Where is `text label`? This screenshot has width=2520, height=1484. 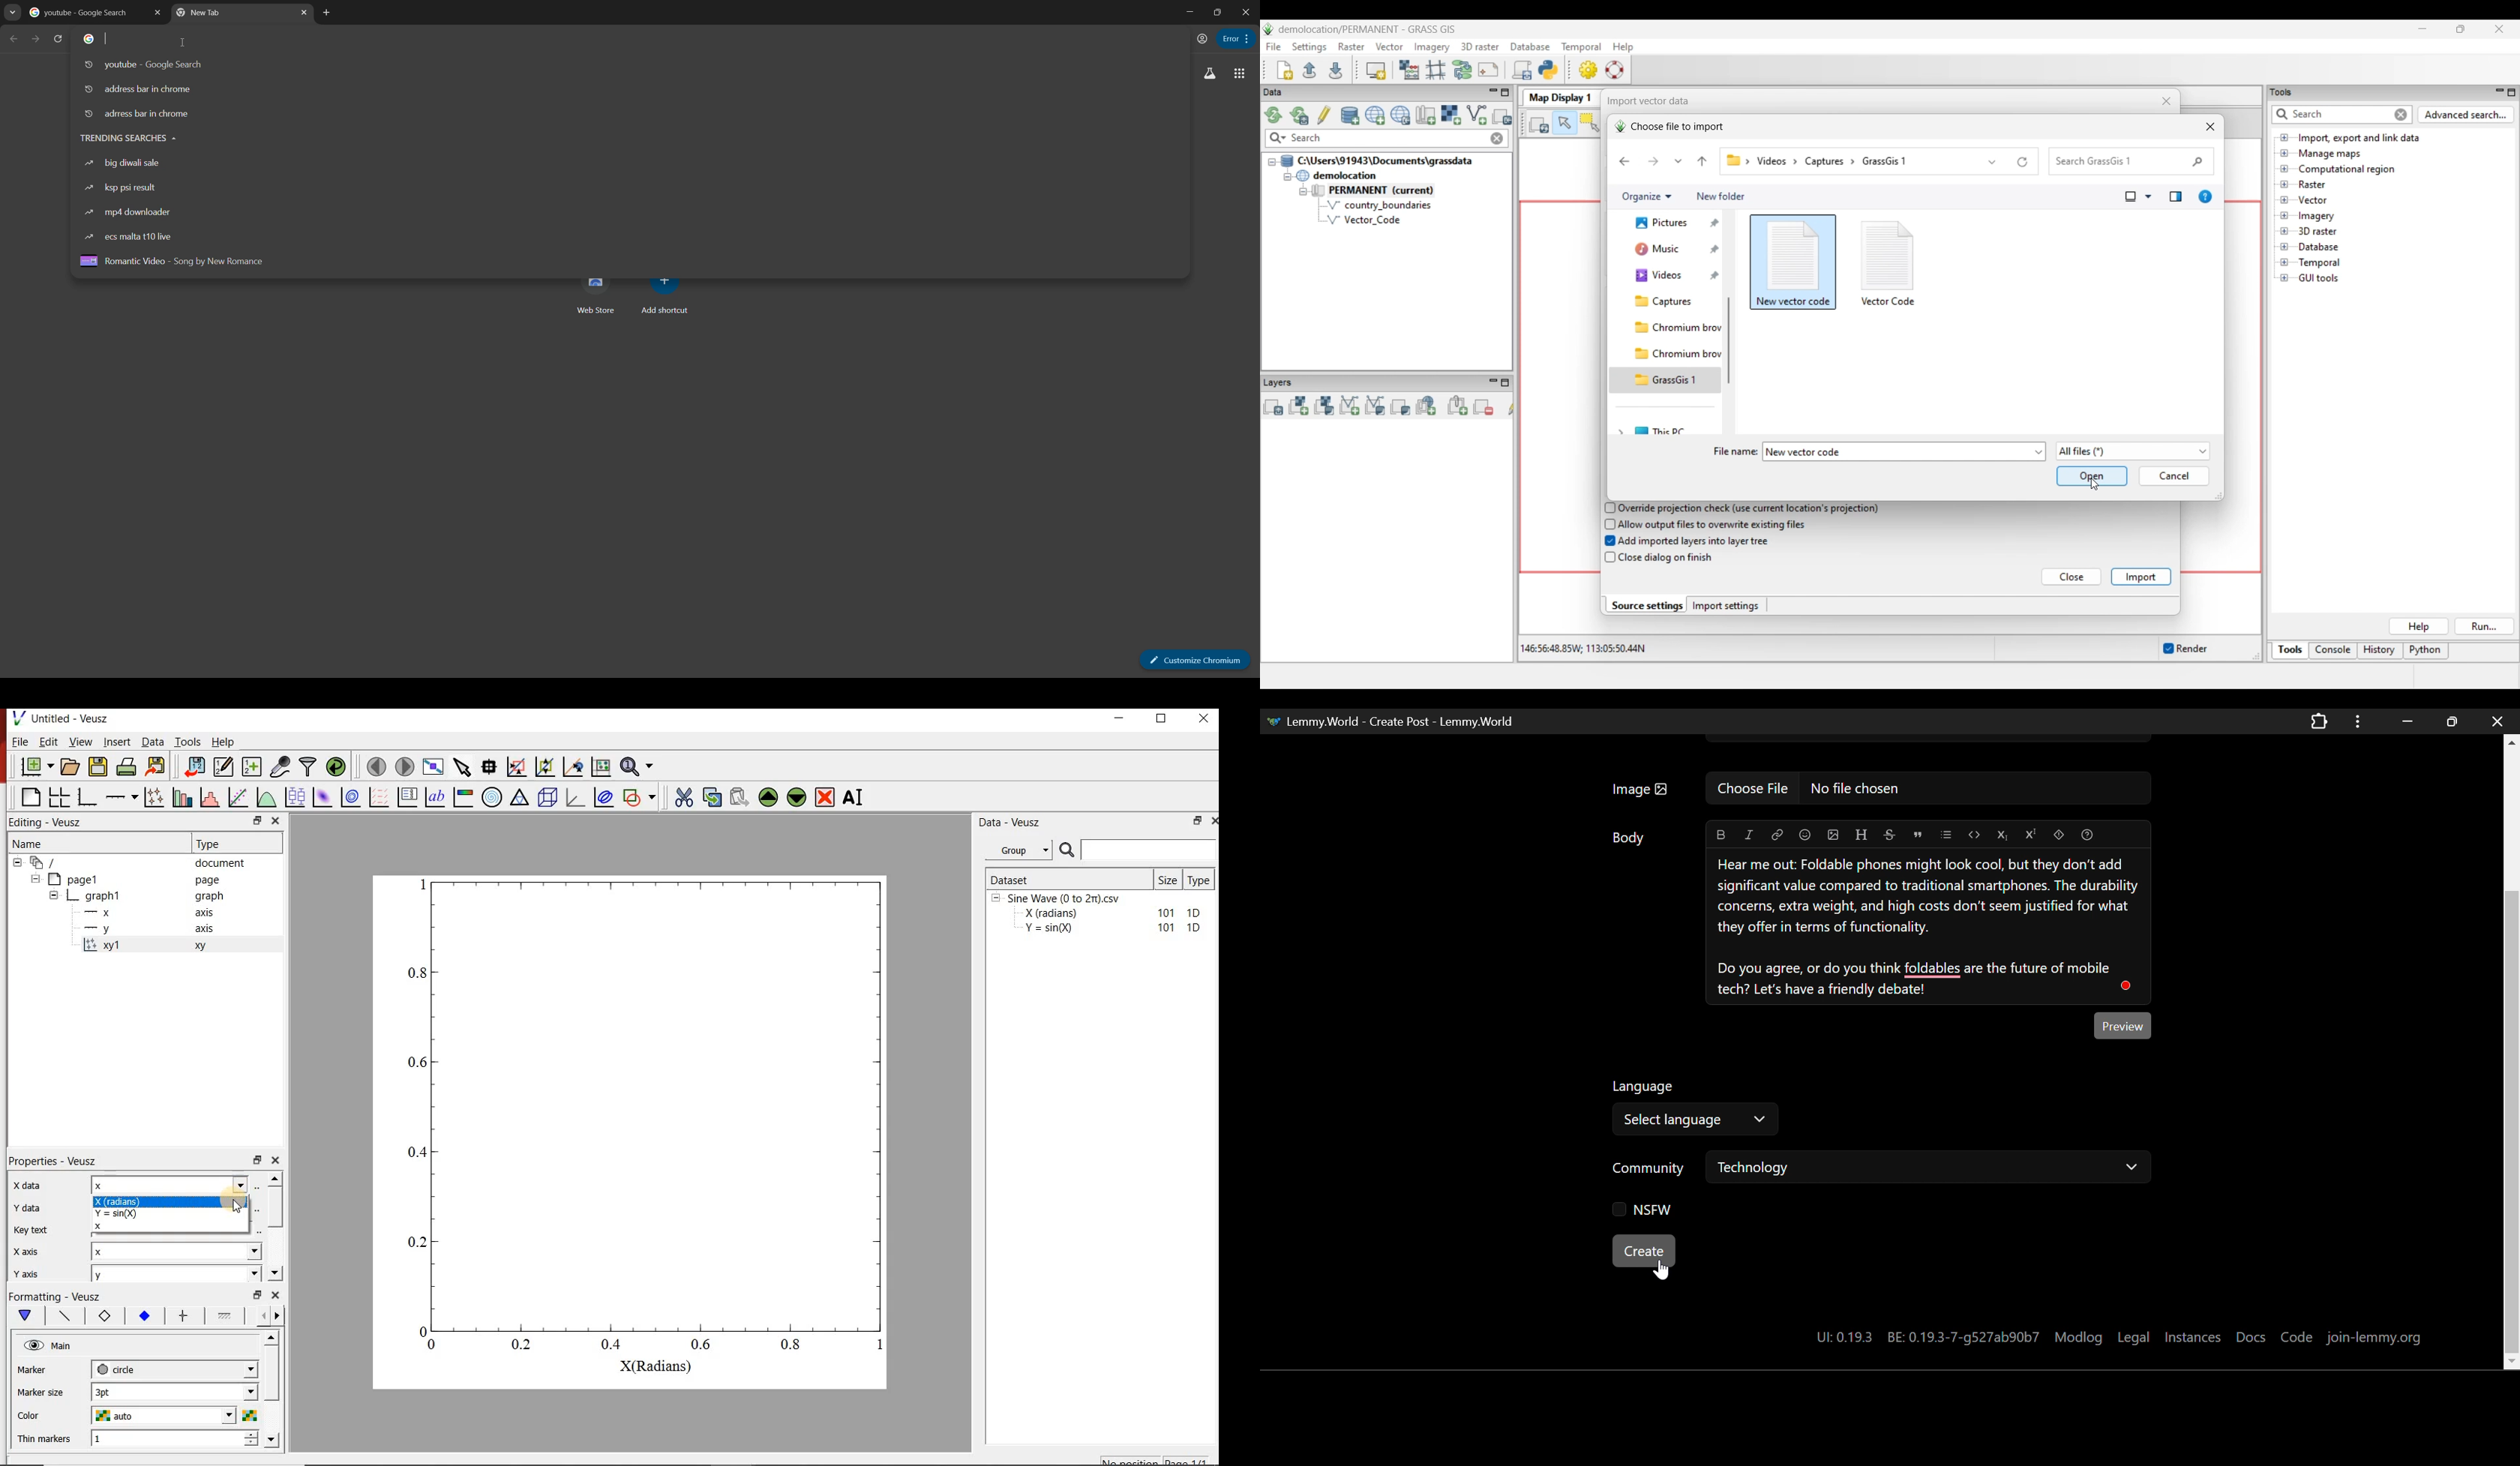
text label is located at coordinates (435, 797).